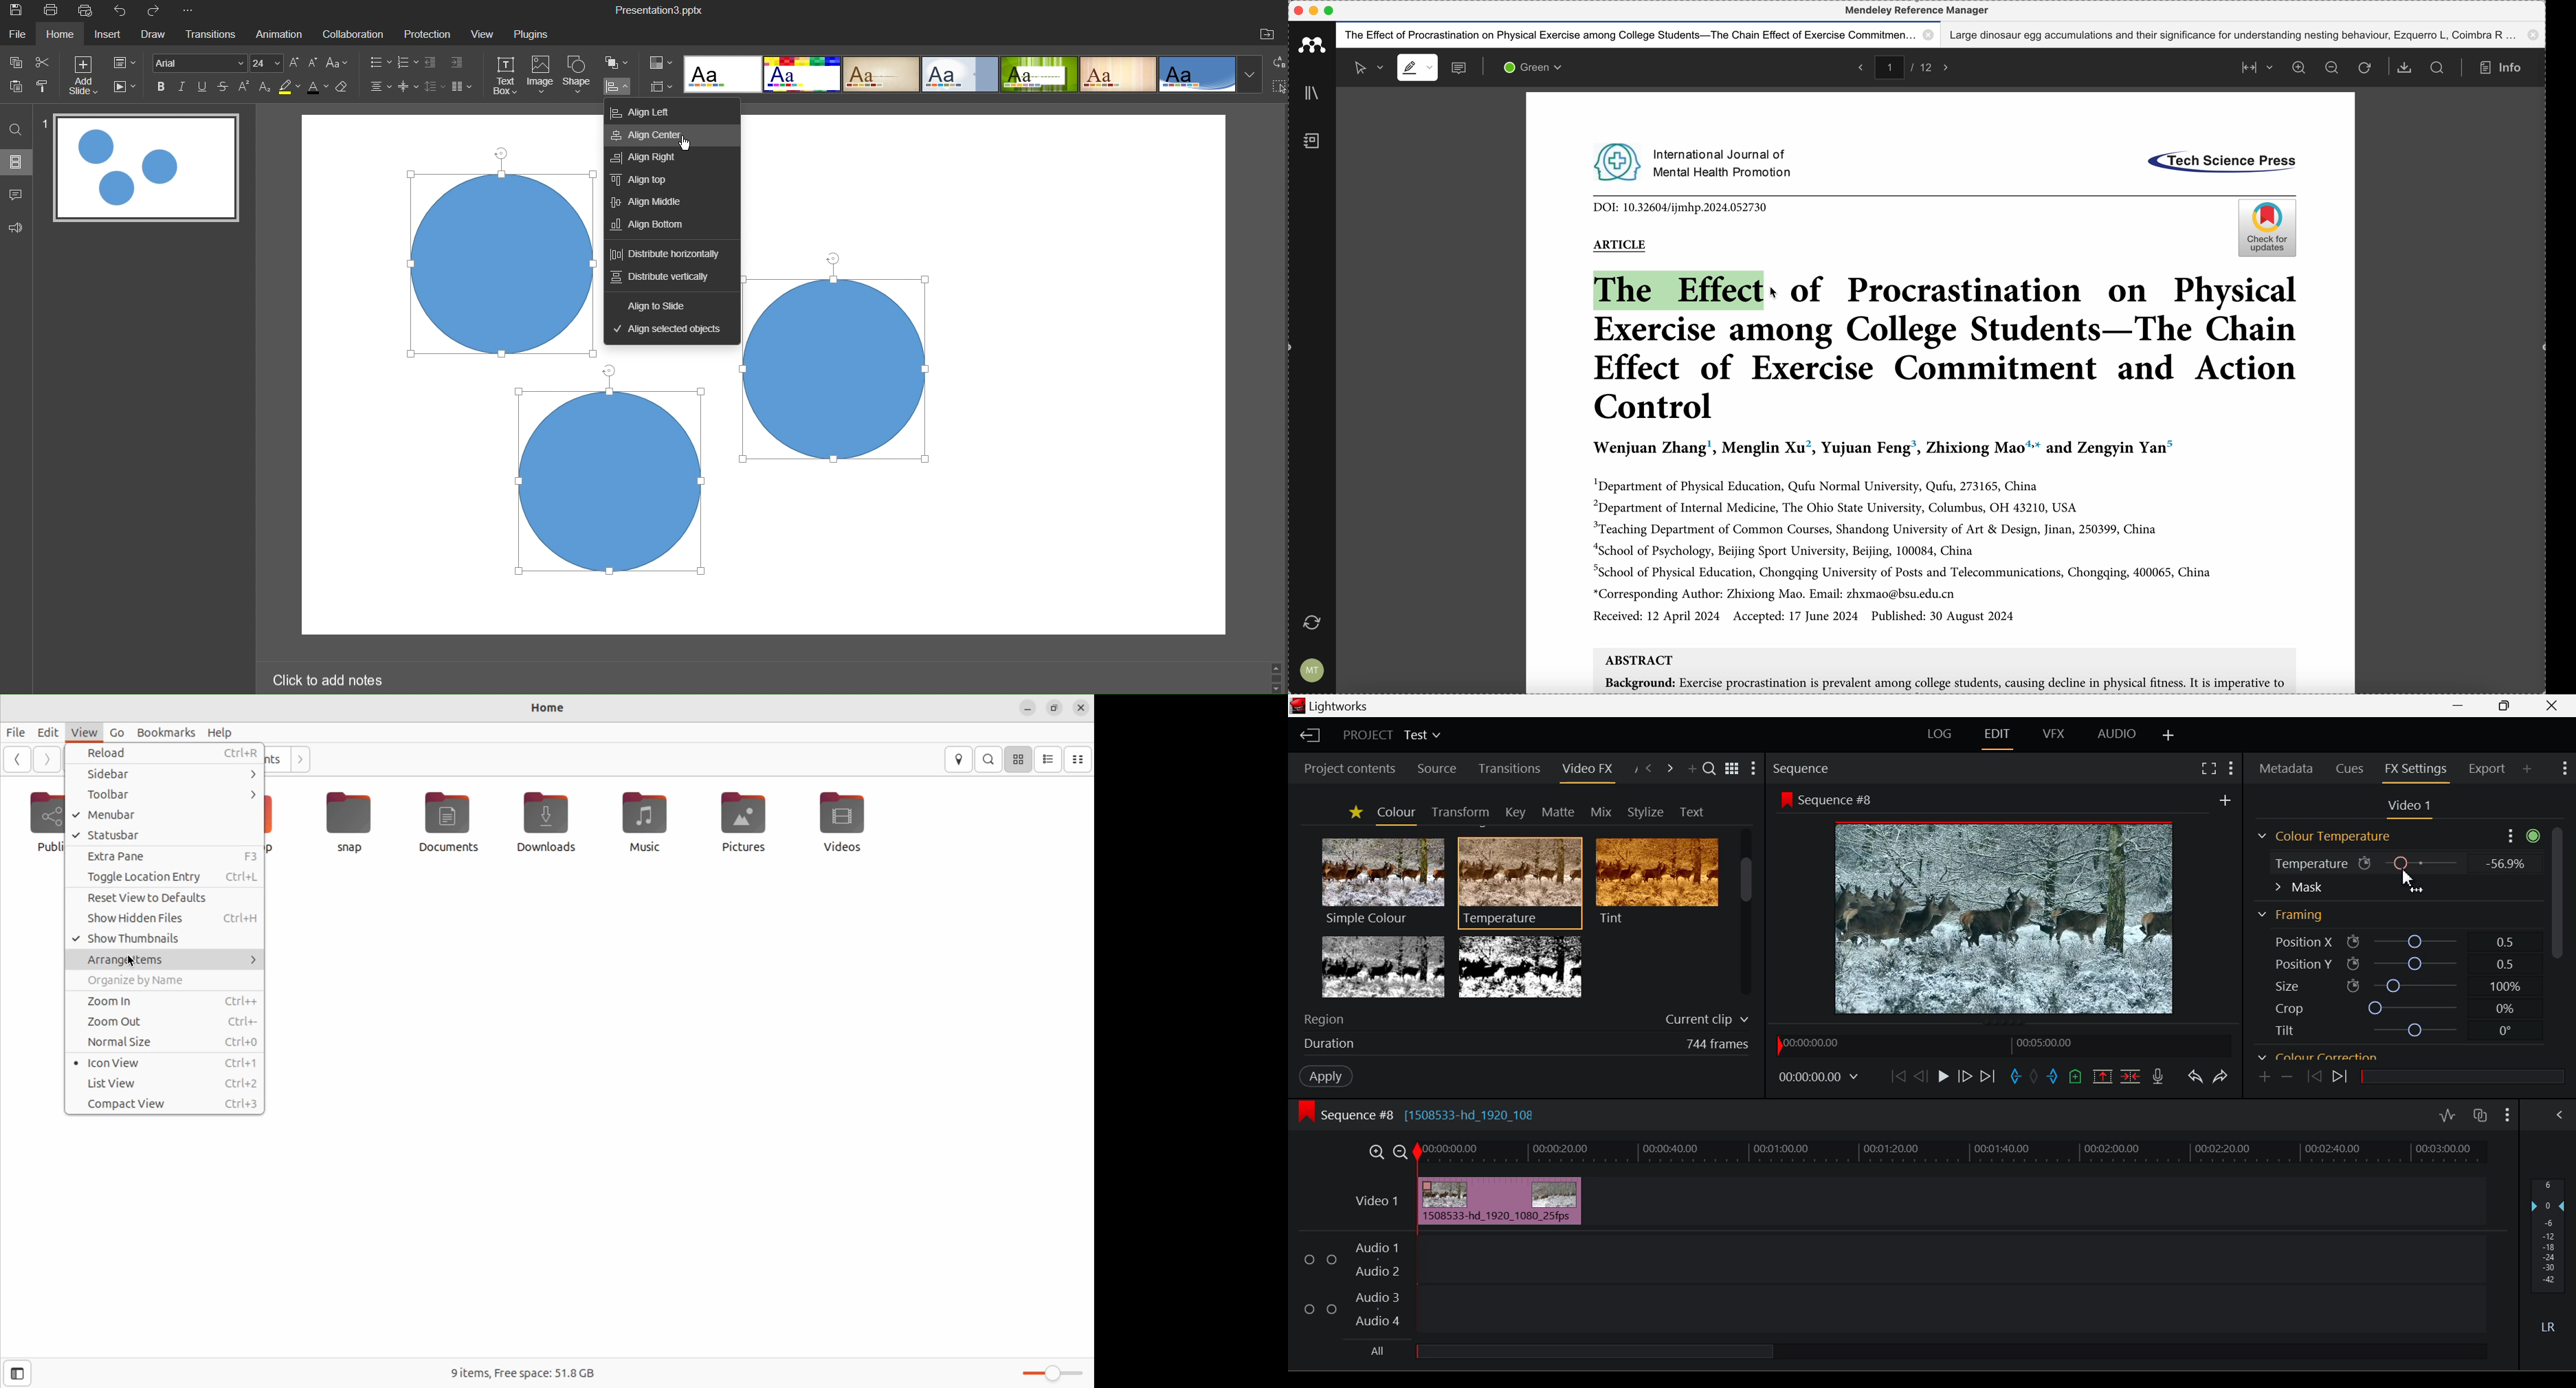  What do you see at coordinates (1297, 11) in the screenshot?
I see `close program` at bounding box center [1297, 11].